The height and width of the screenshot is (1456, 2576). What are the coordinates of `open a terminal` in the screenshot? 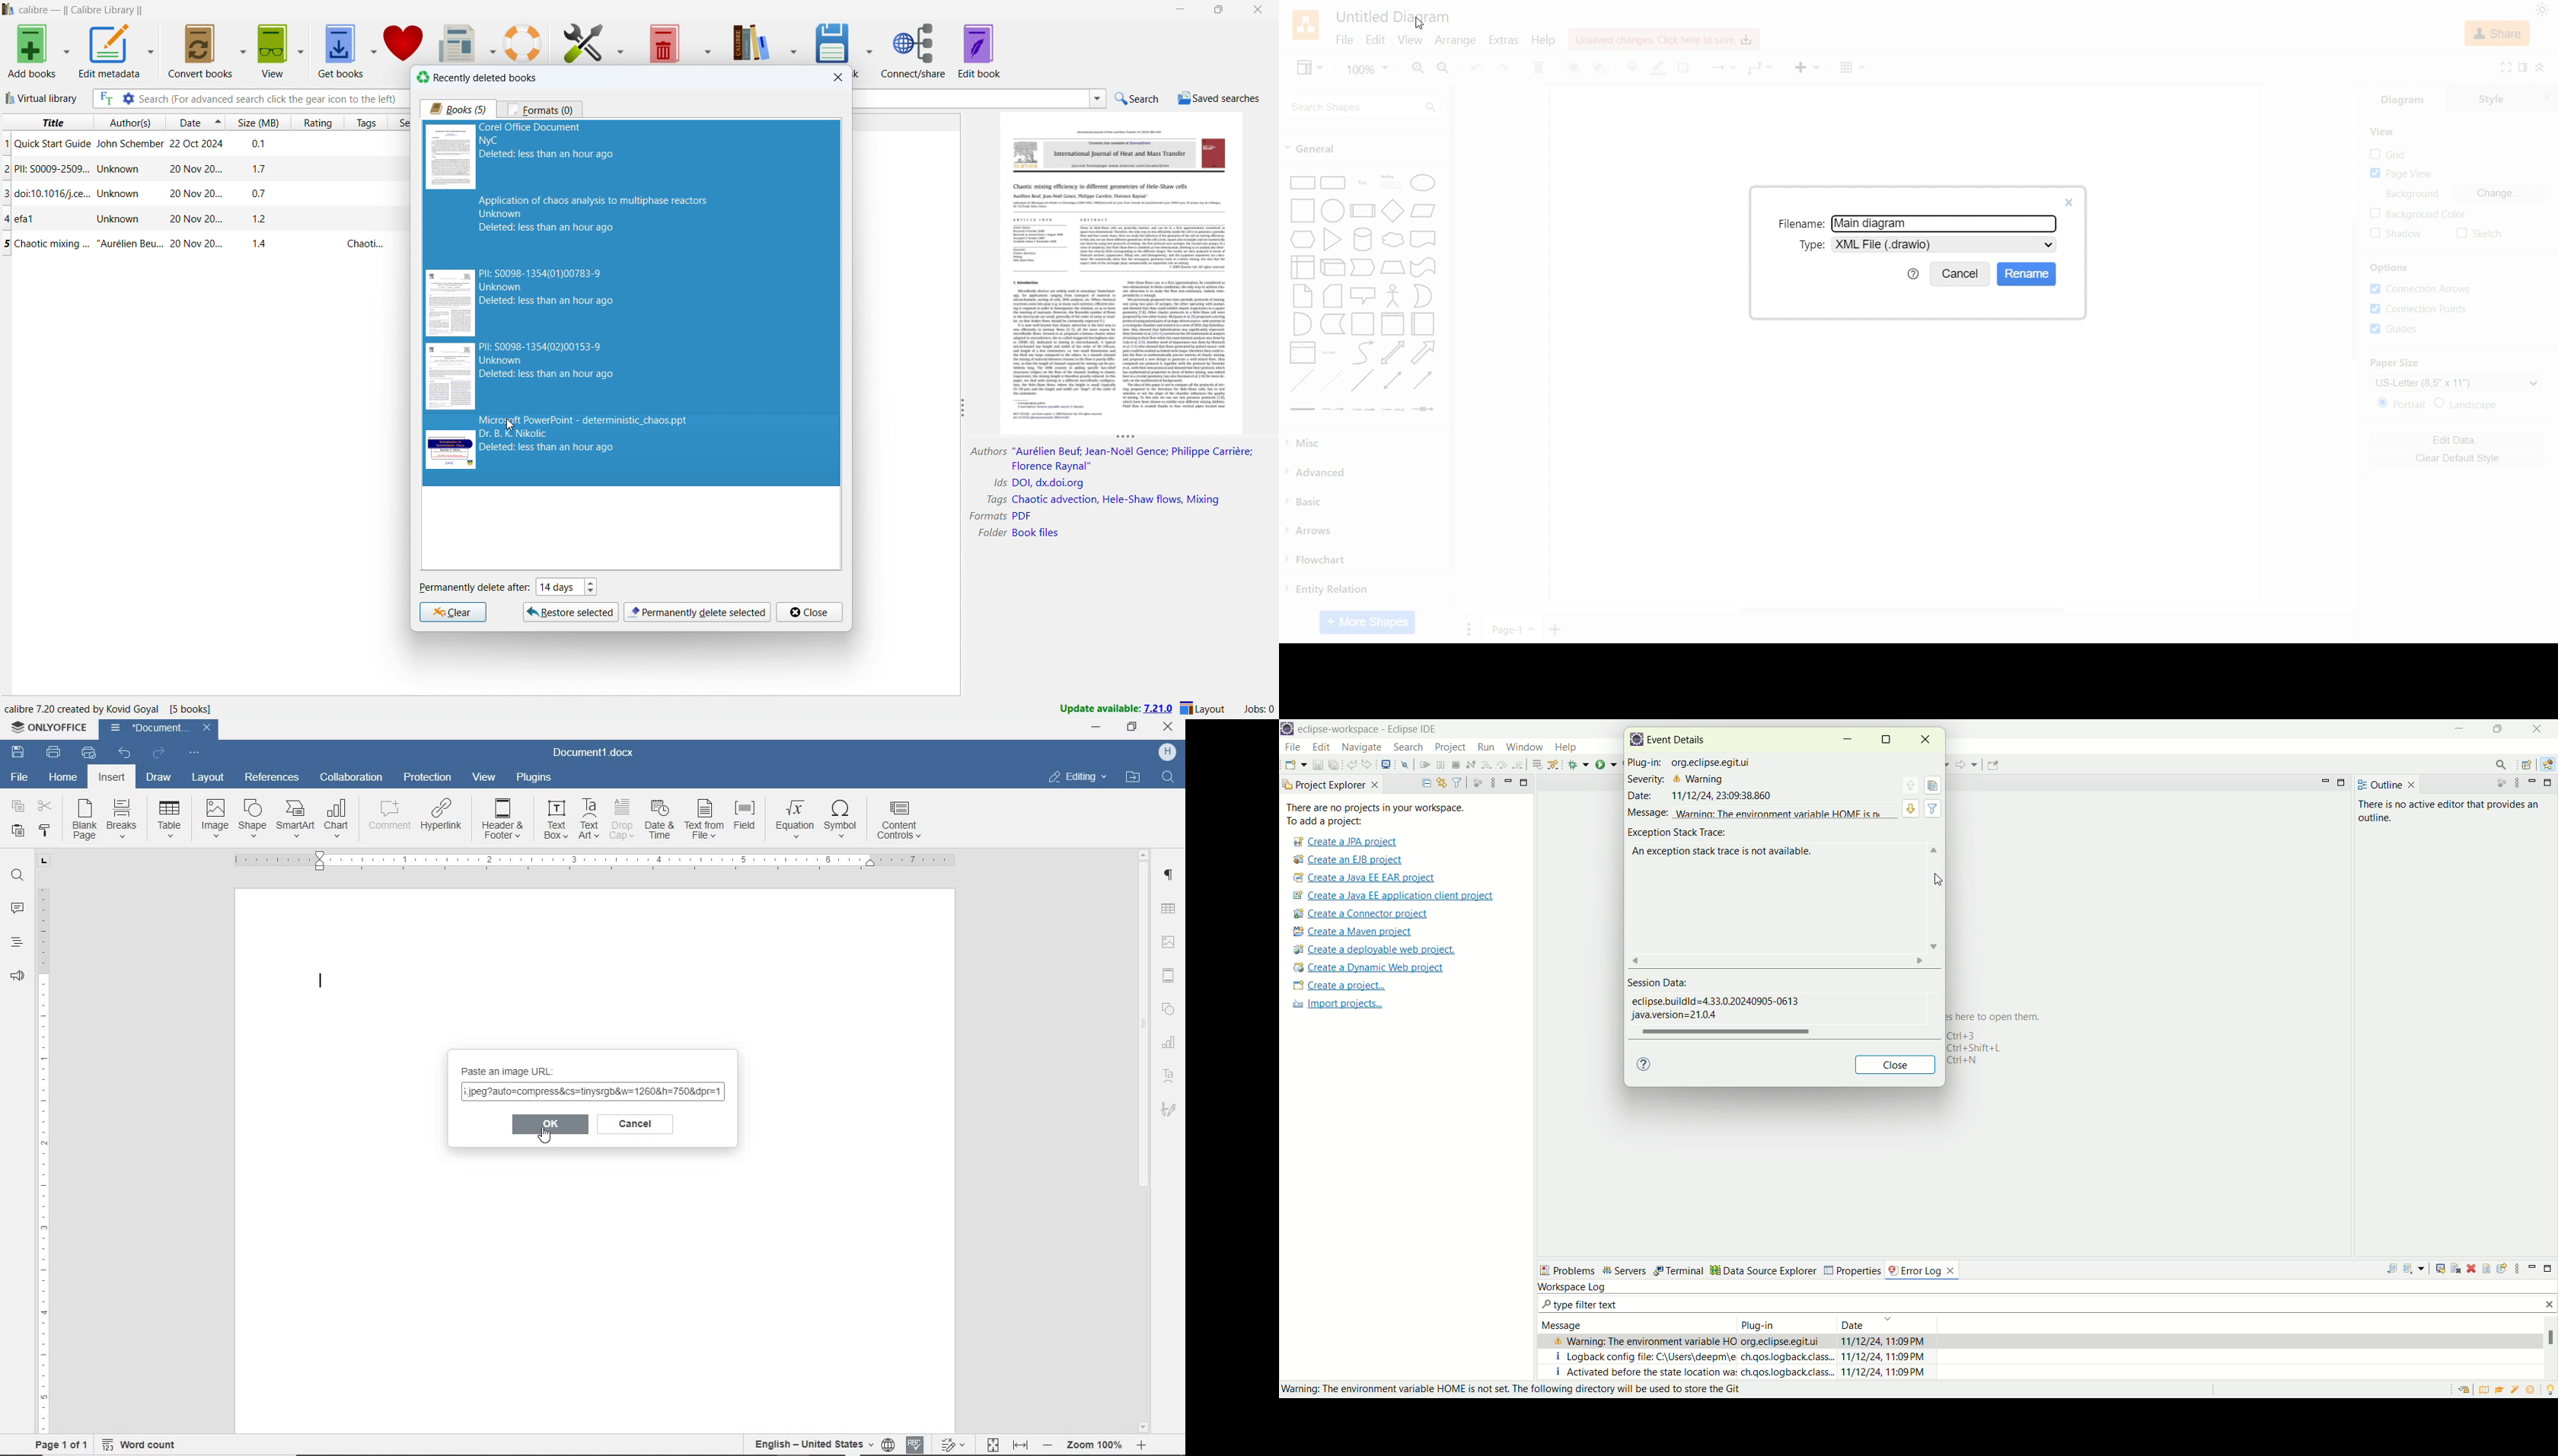 It's located at (1386, 765).